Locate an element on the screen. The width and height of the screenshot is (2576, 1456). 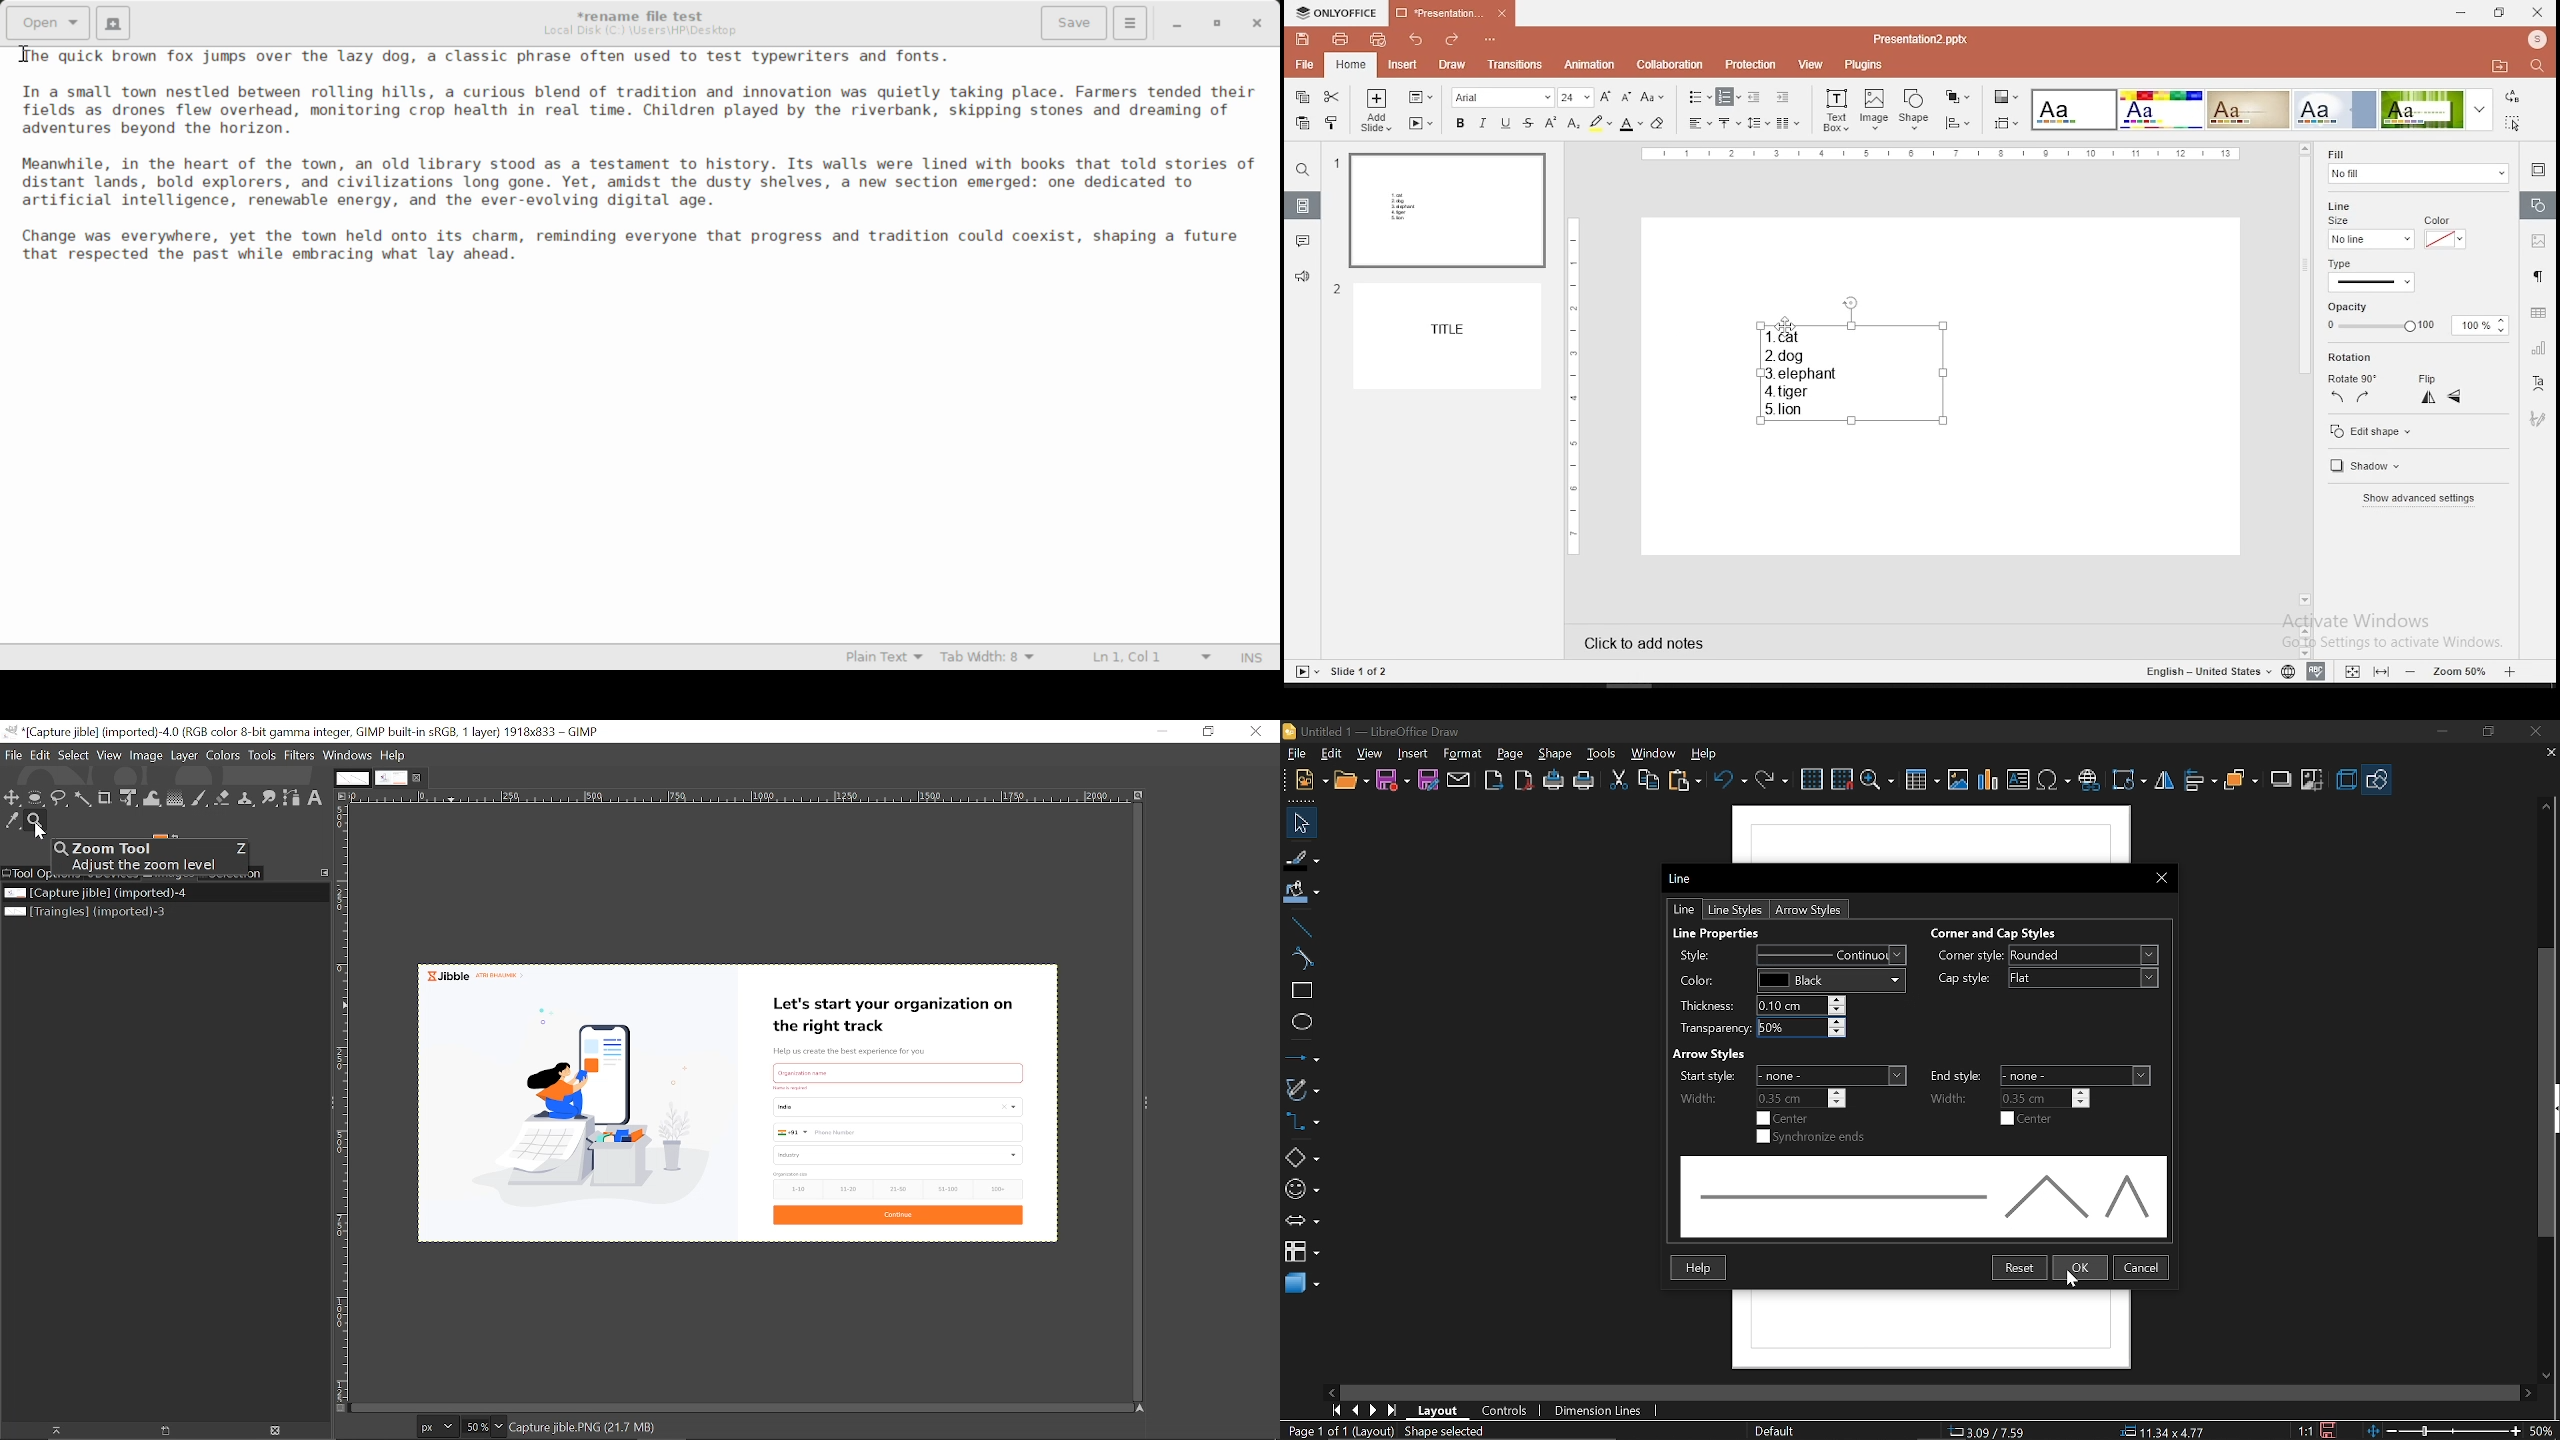
Synchronize ends is located at coordinates (1811, 1137).